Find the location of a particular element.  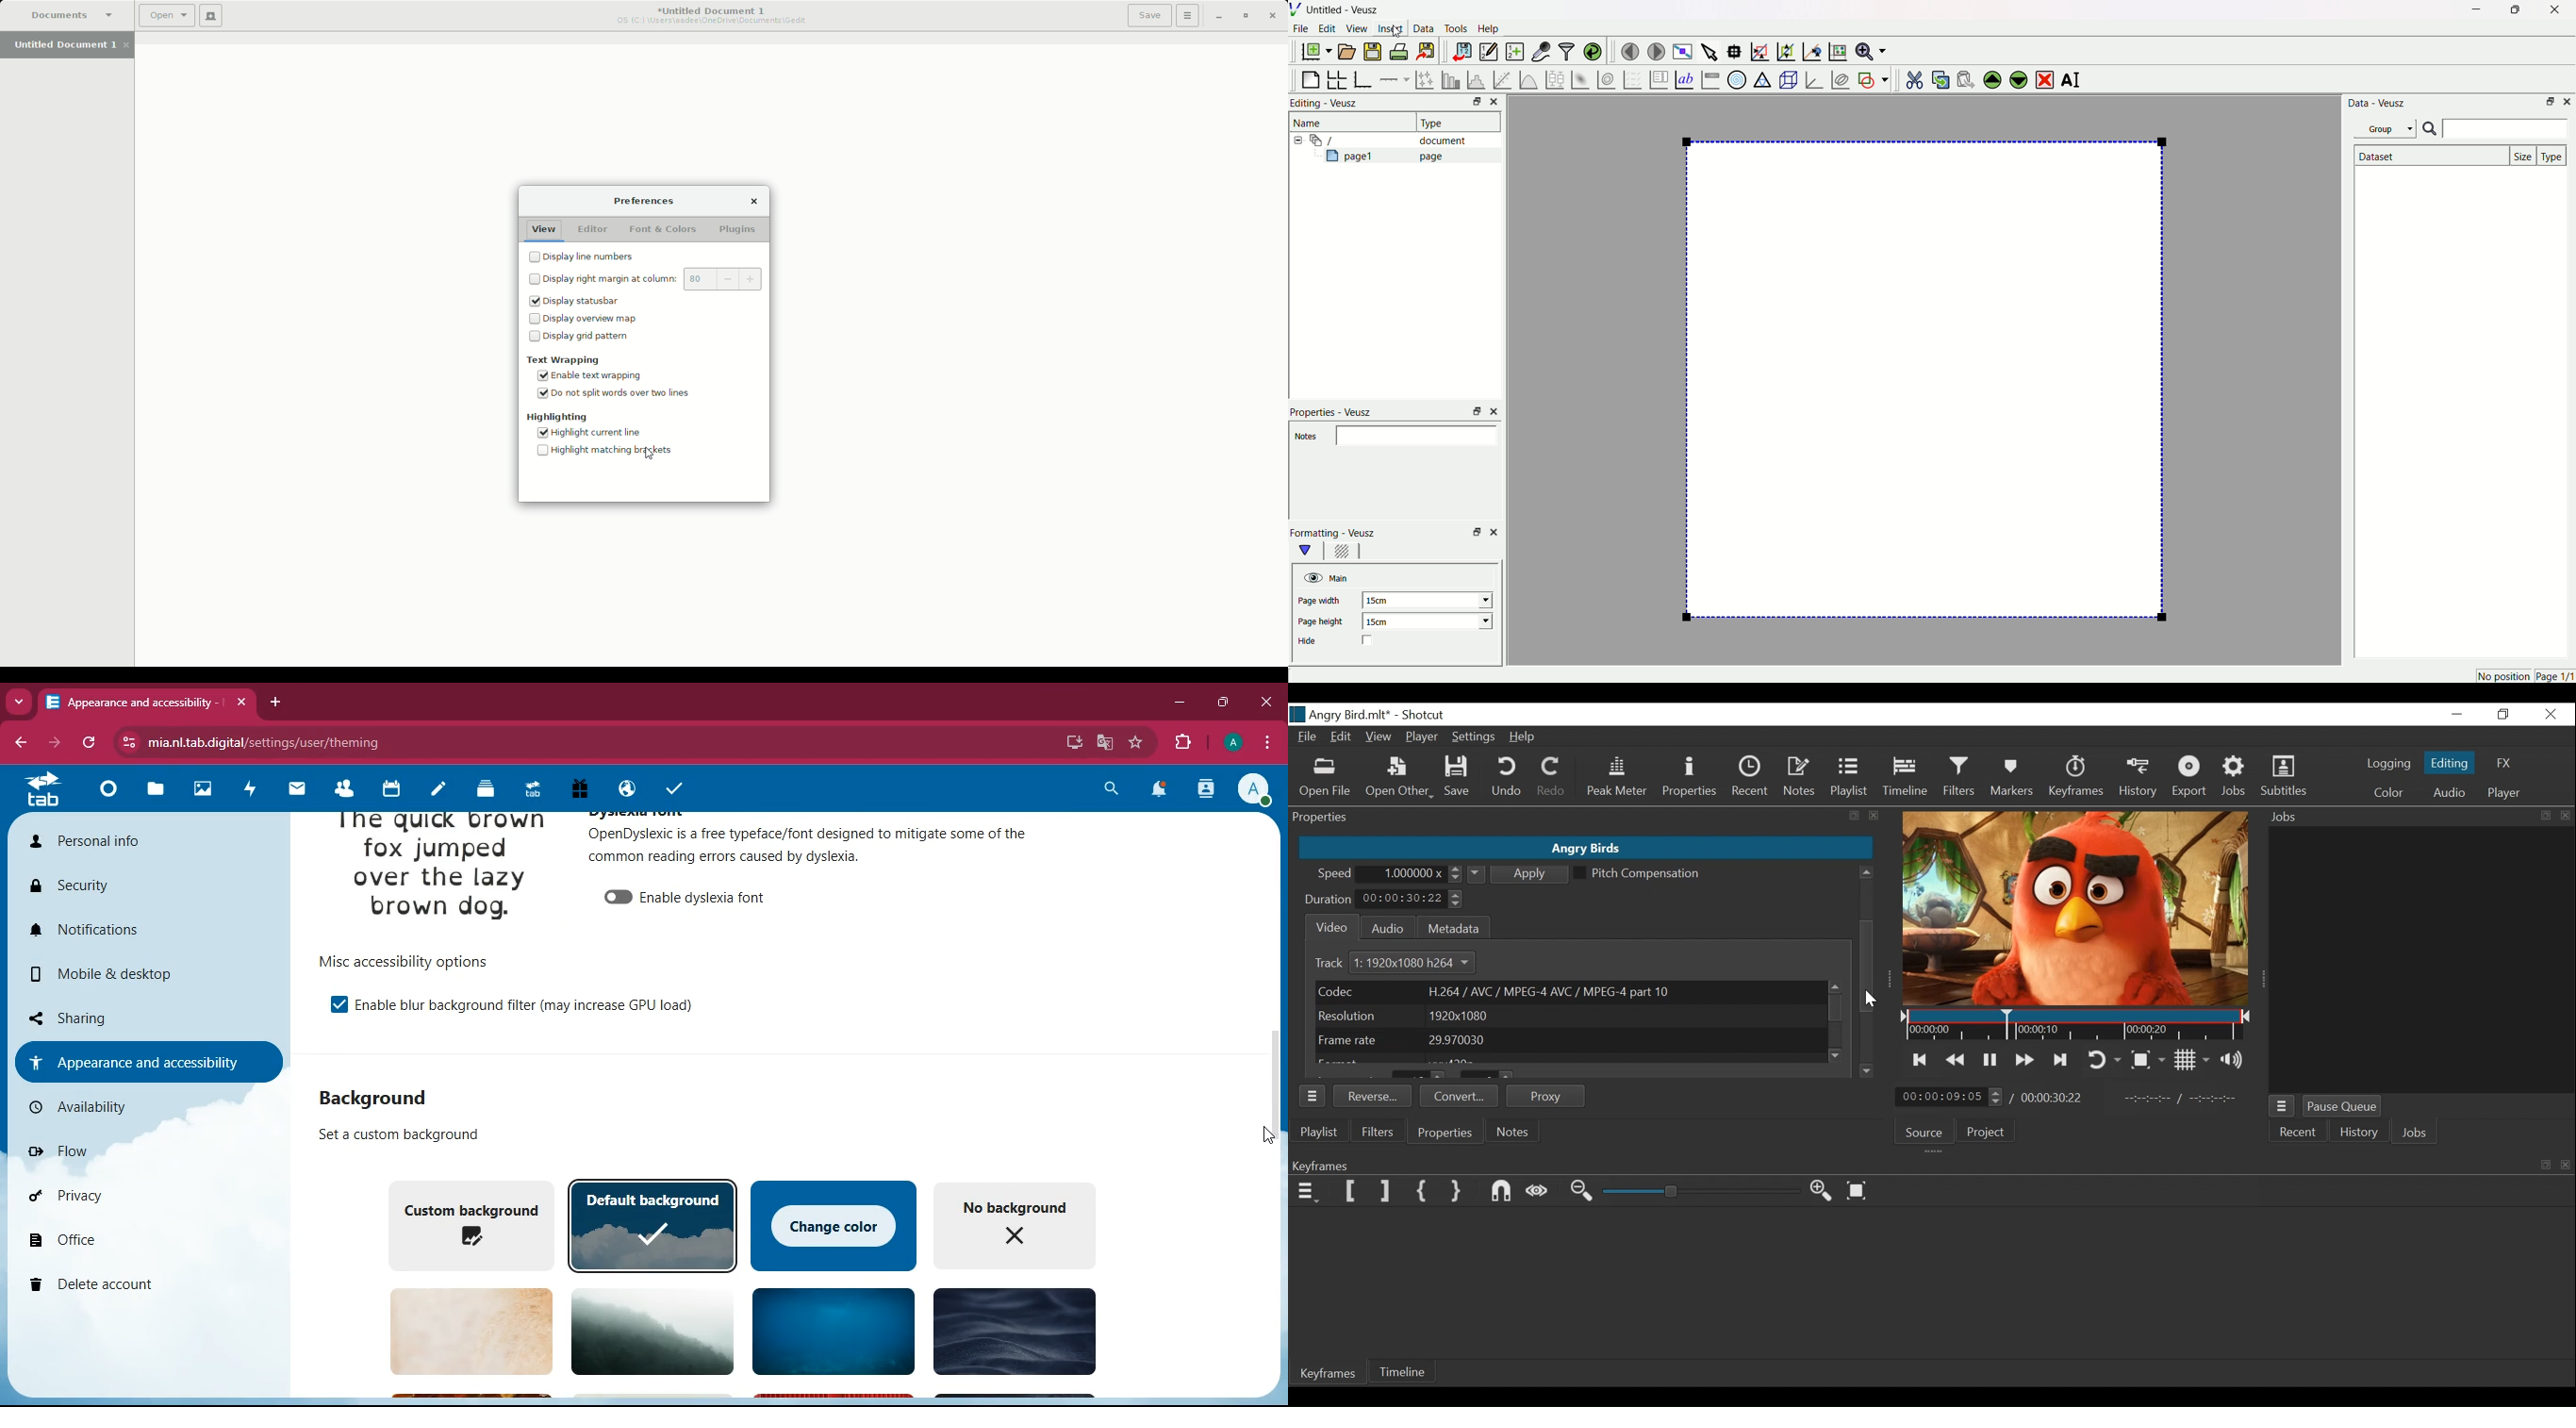

Jobs Menu is located at coordinates (2283, 1108).